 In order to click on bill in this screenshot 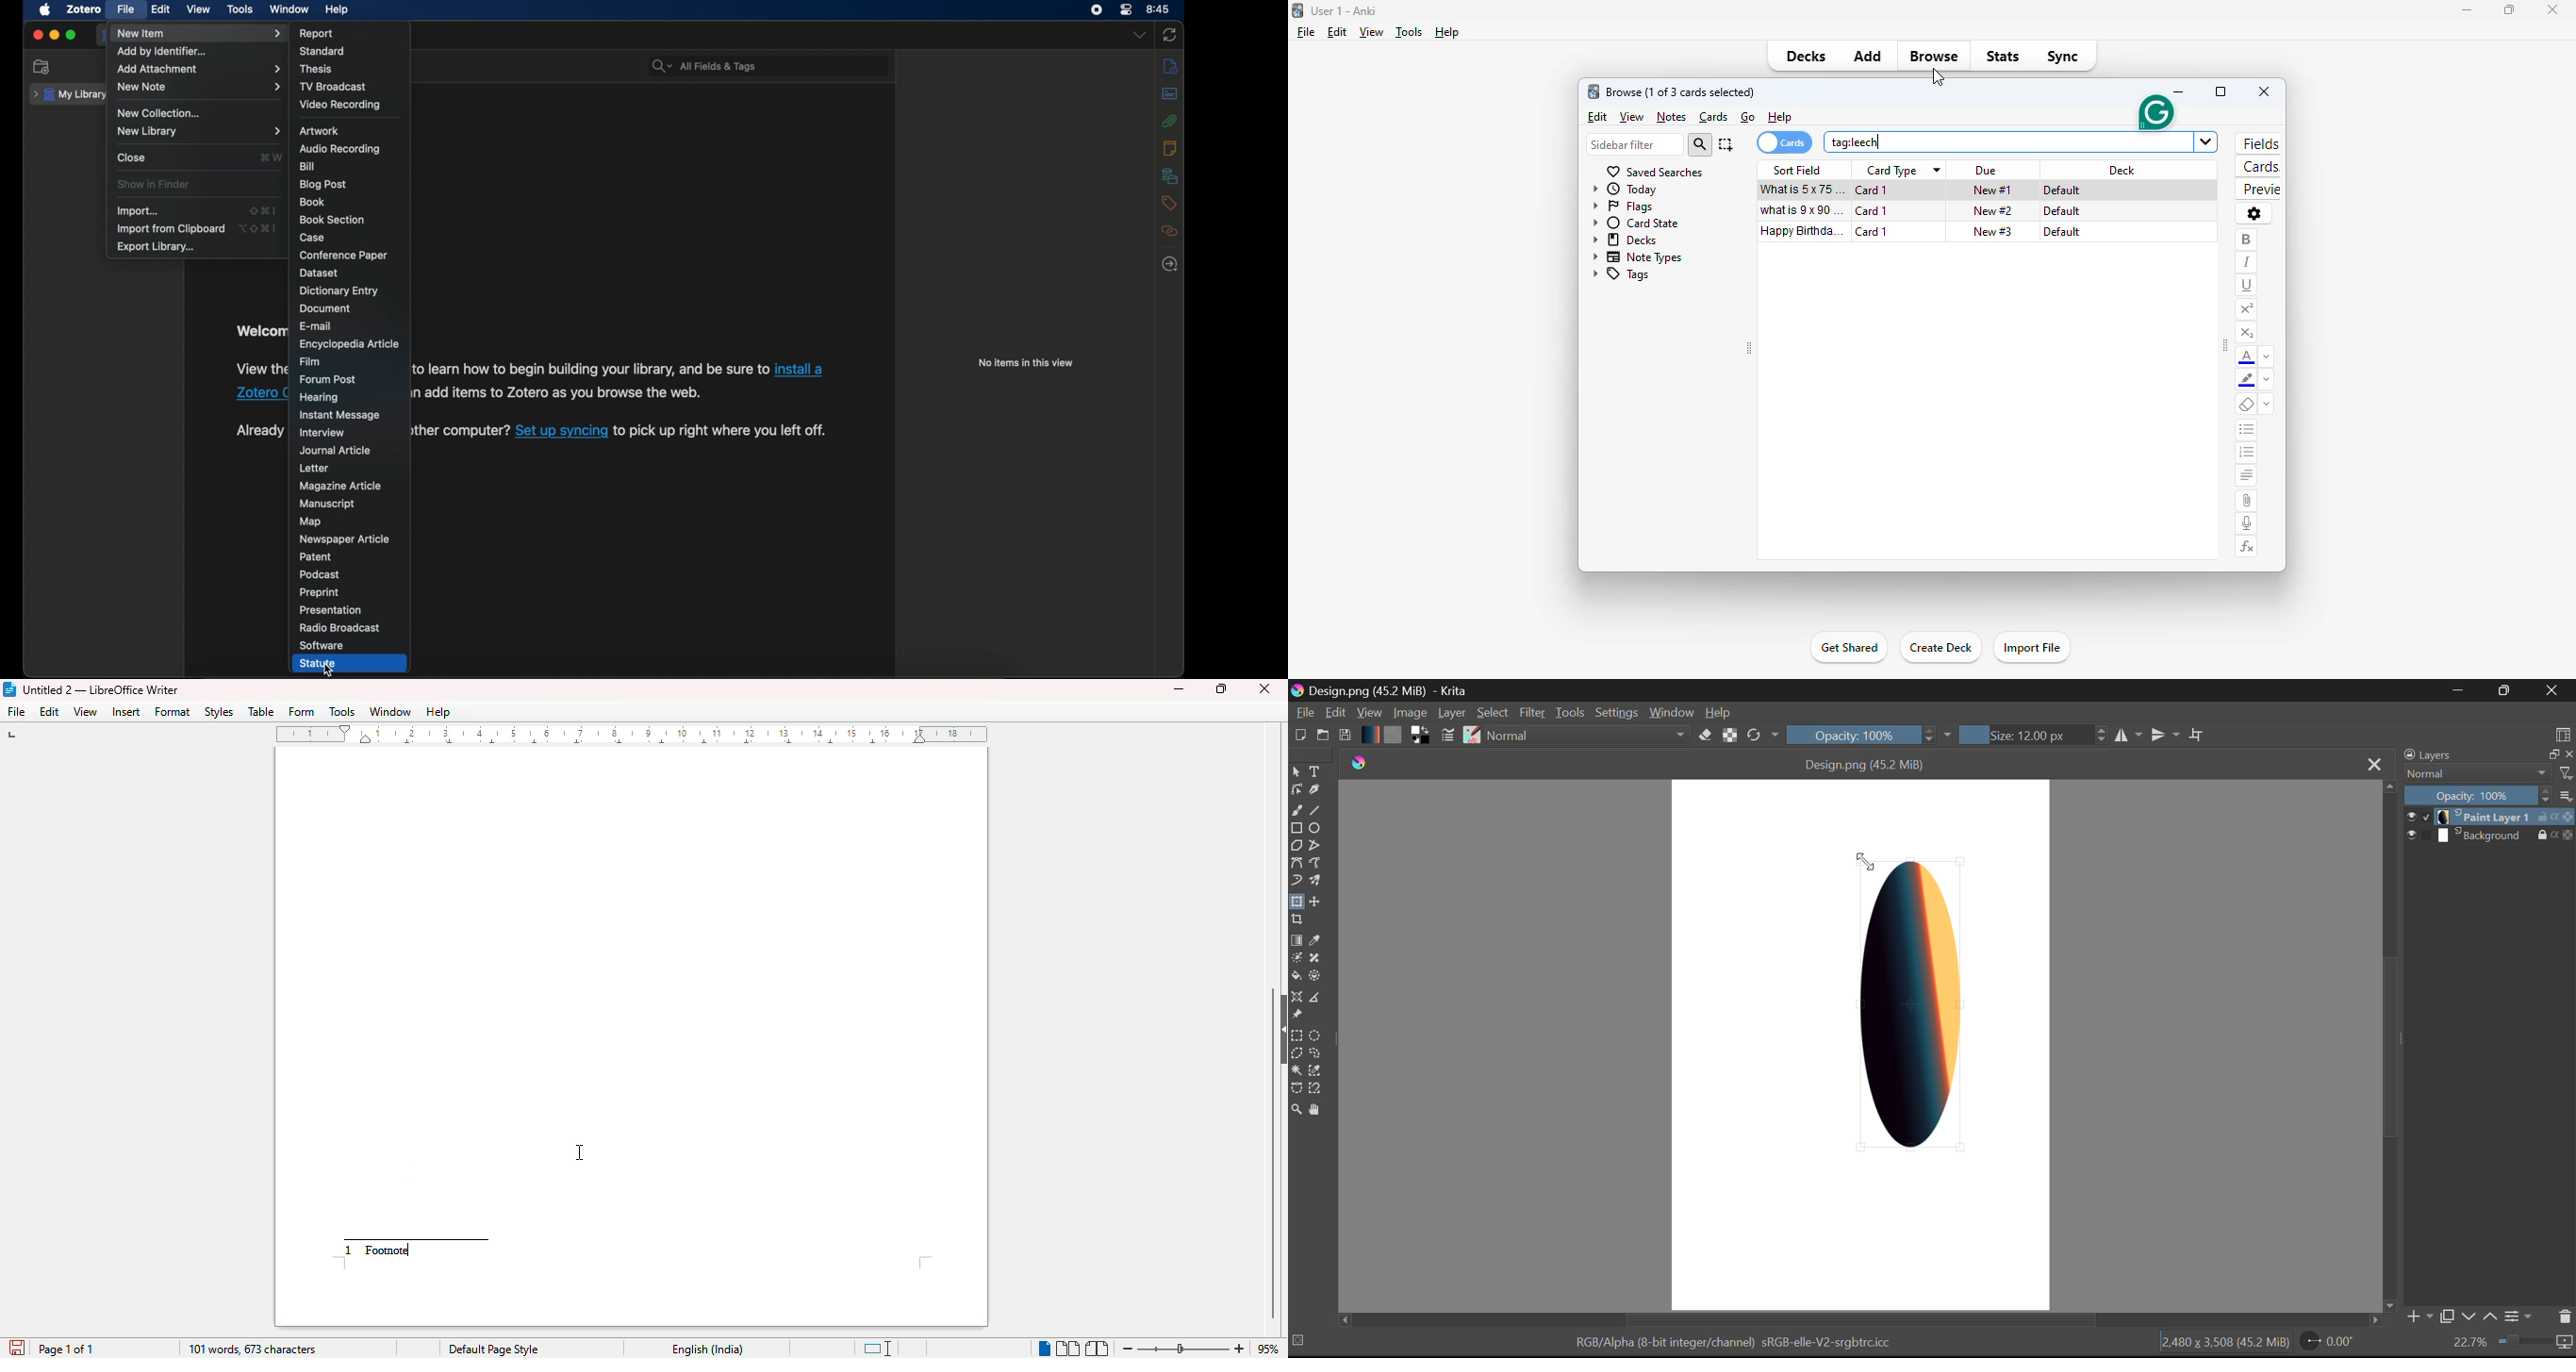, I will do `click(307, 165)`.